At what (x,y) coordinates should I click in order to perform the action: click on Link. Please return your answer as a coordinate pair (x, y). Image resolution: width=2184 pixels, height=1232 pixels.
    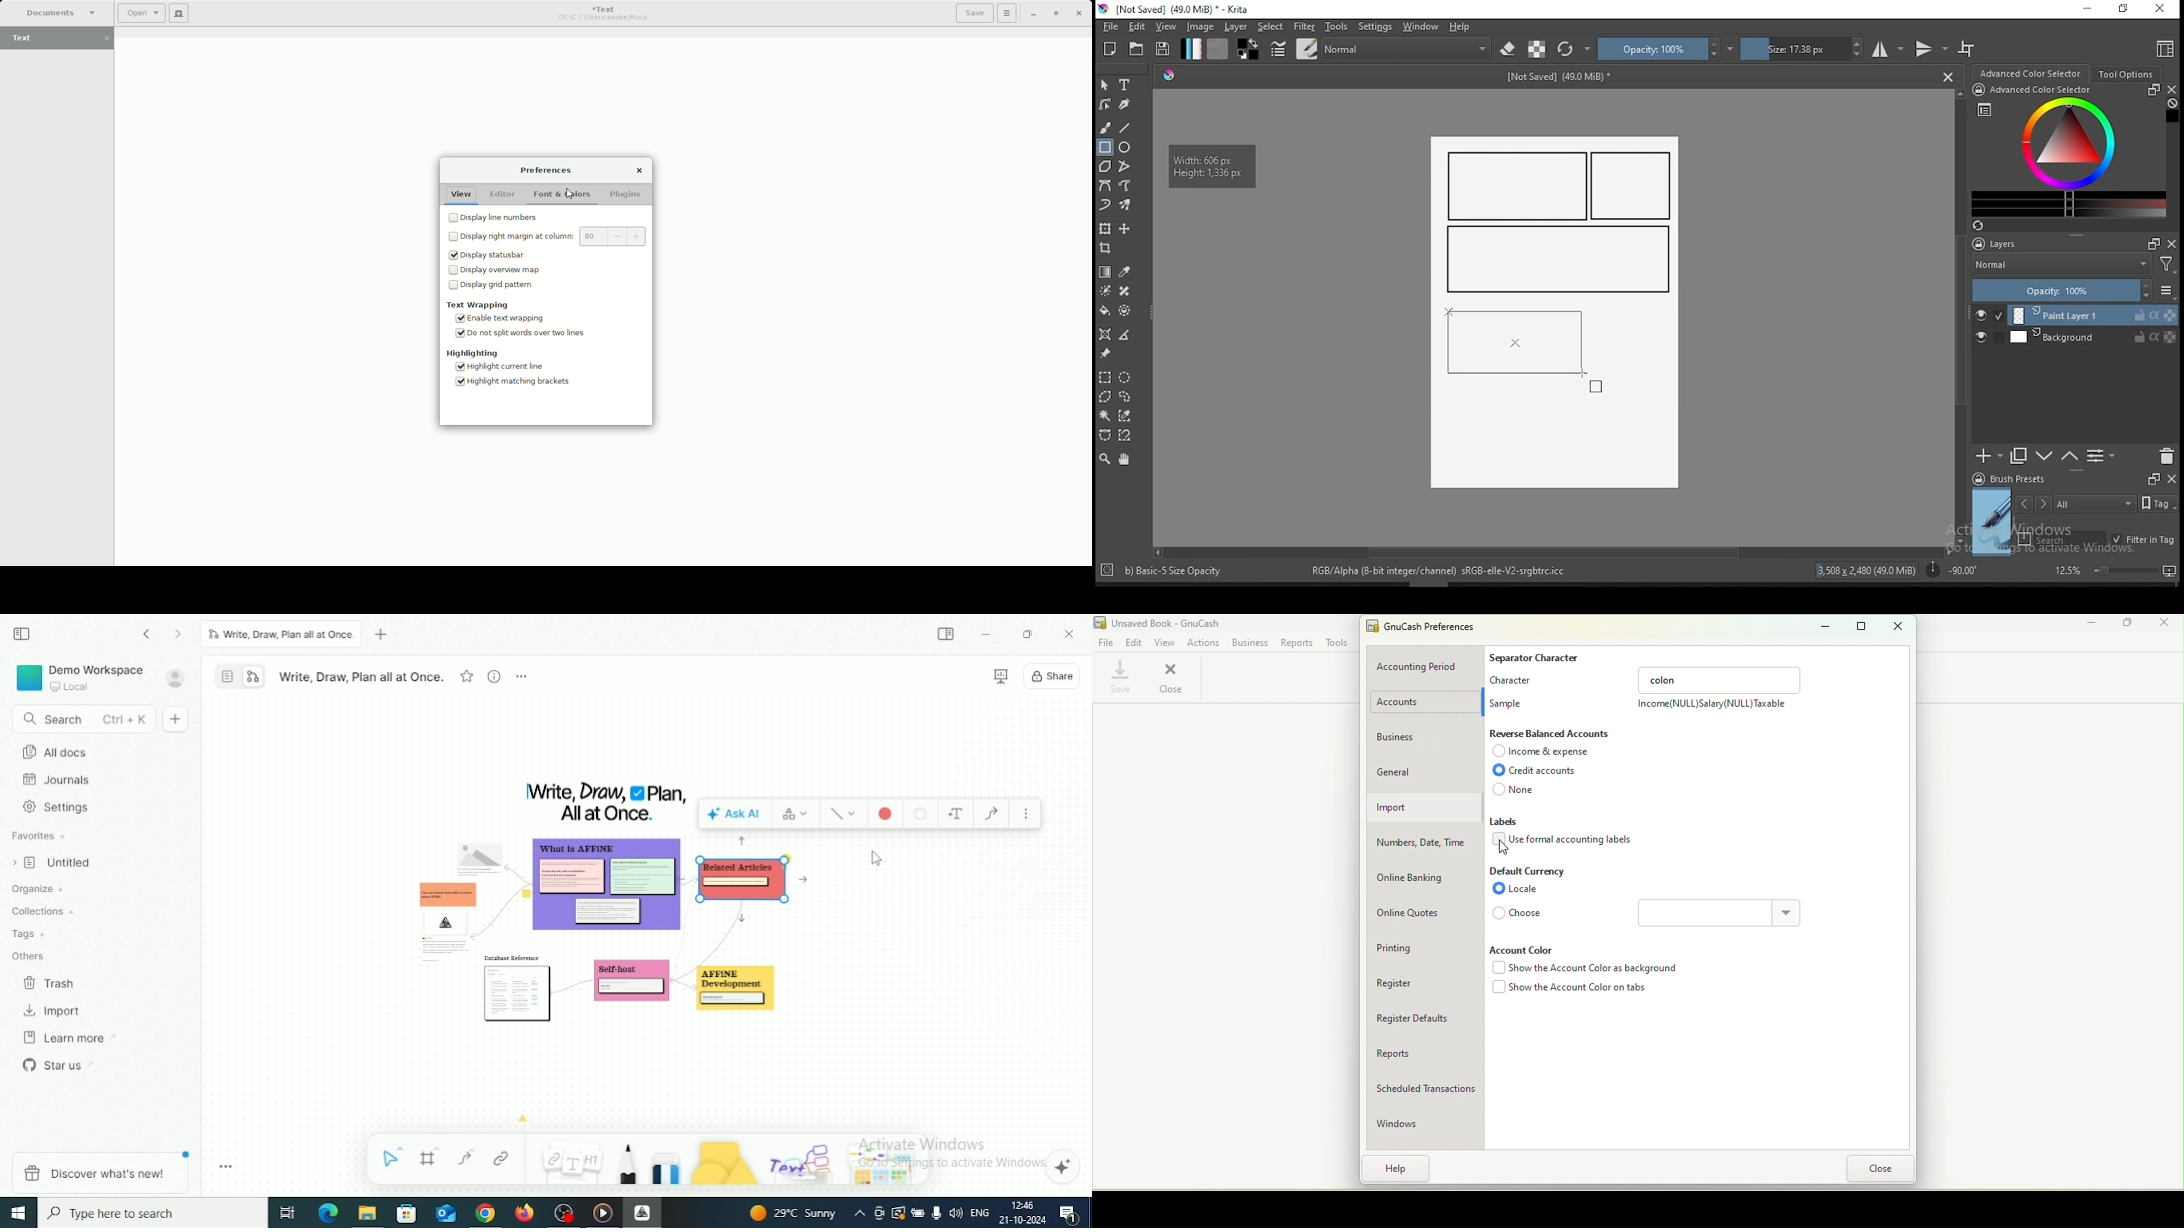
    Looking at the image, I should click on (502, 1158).